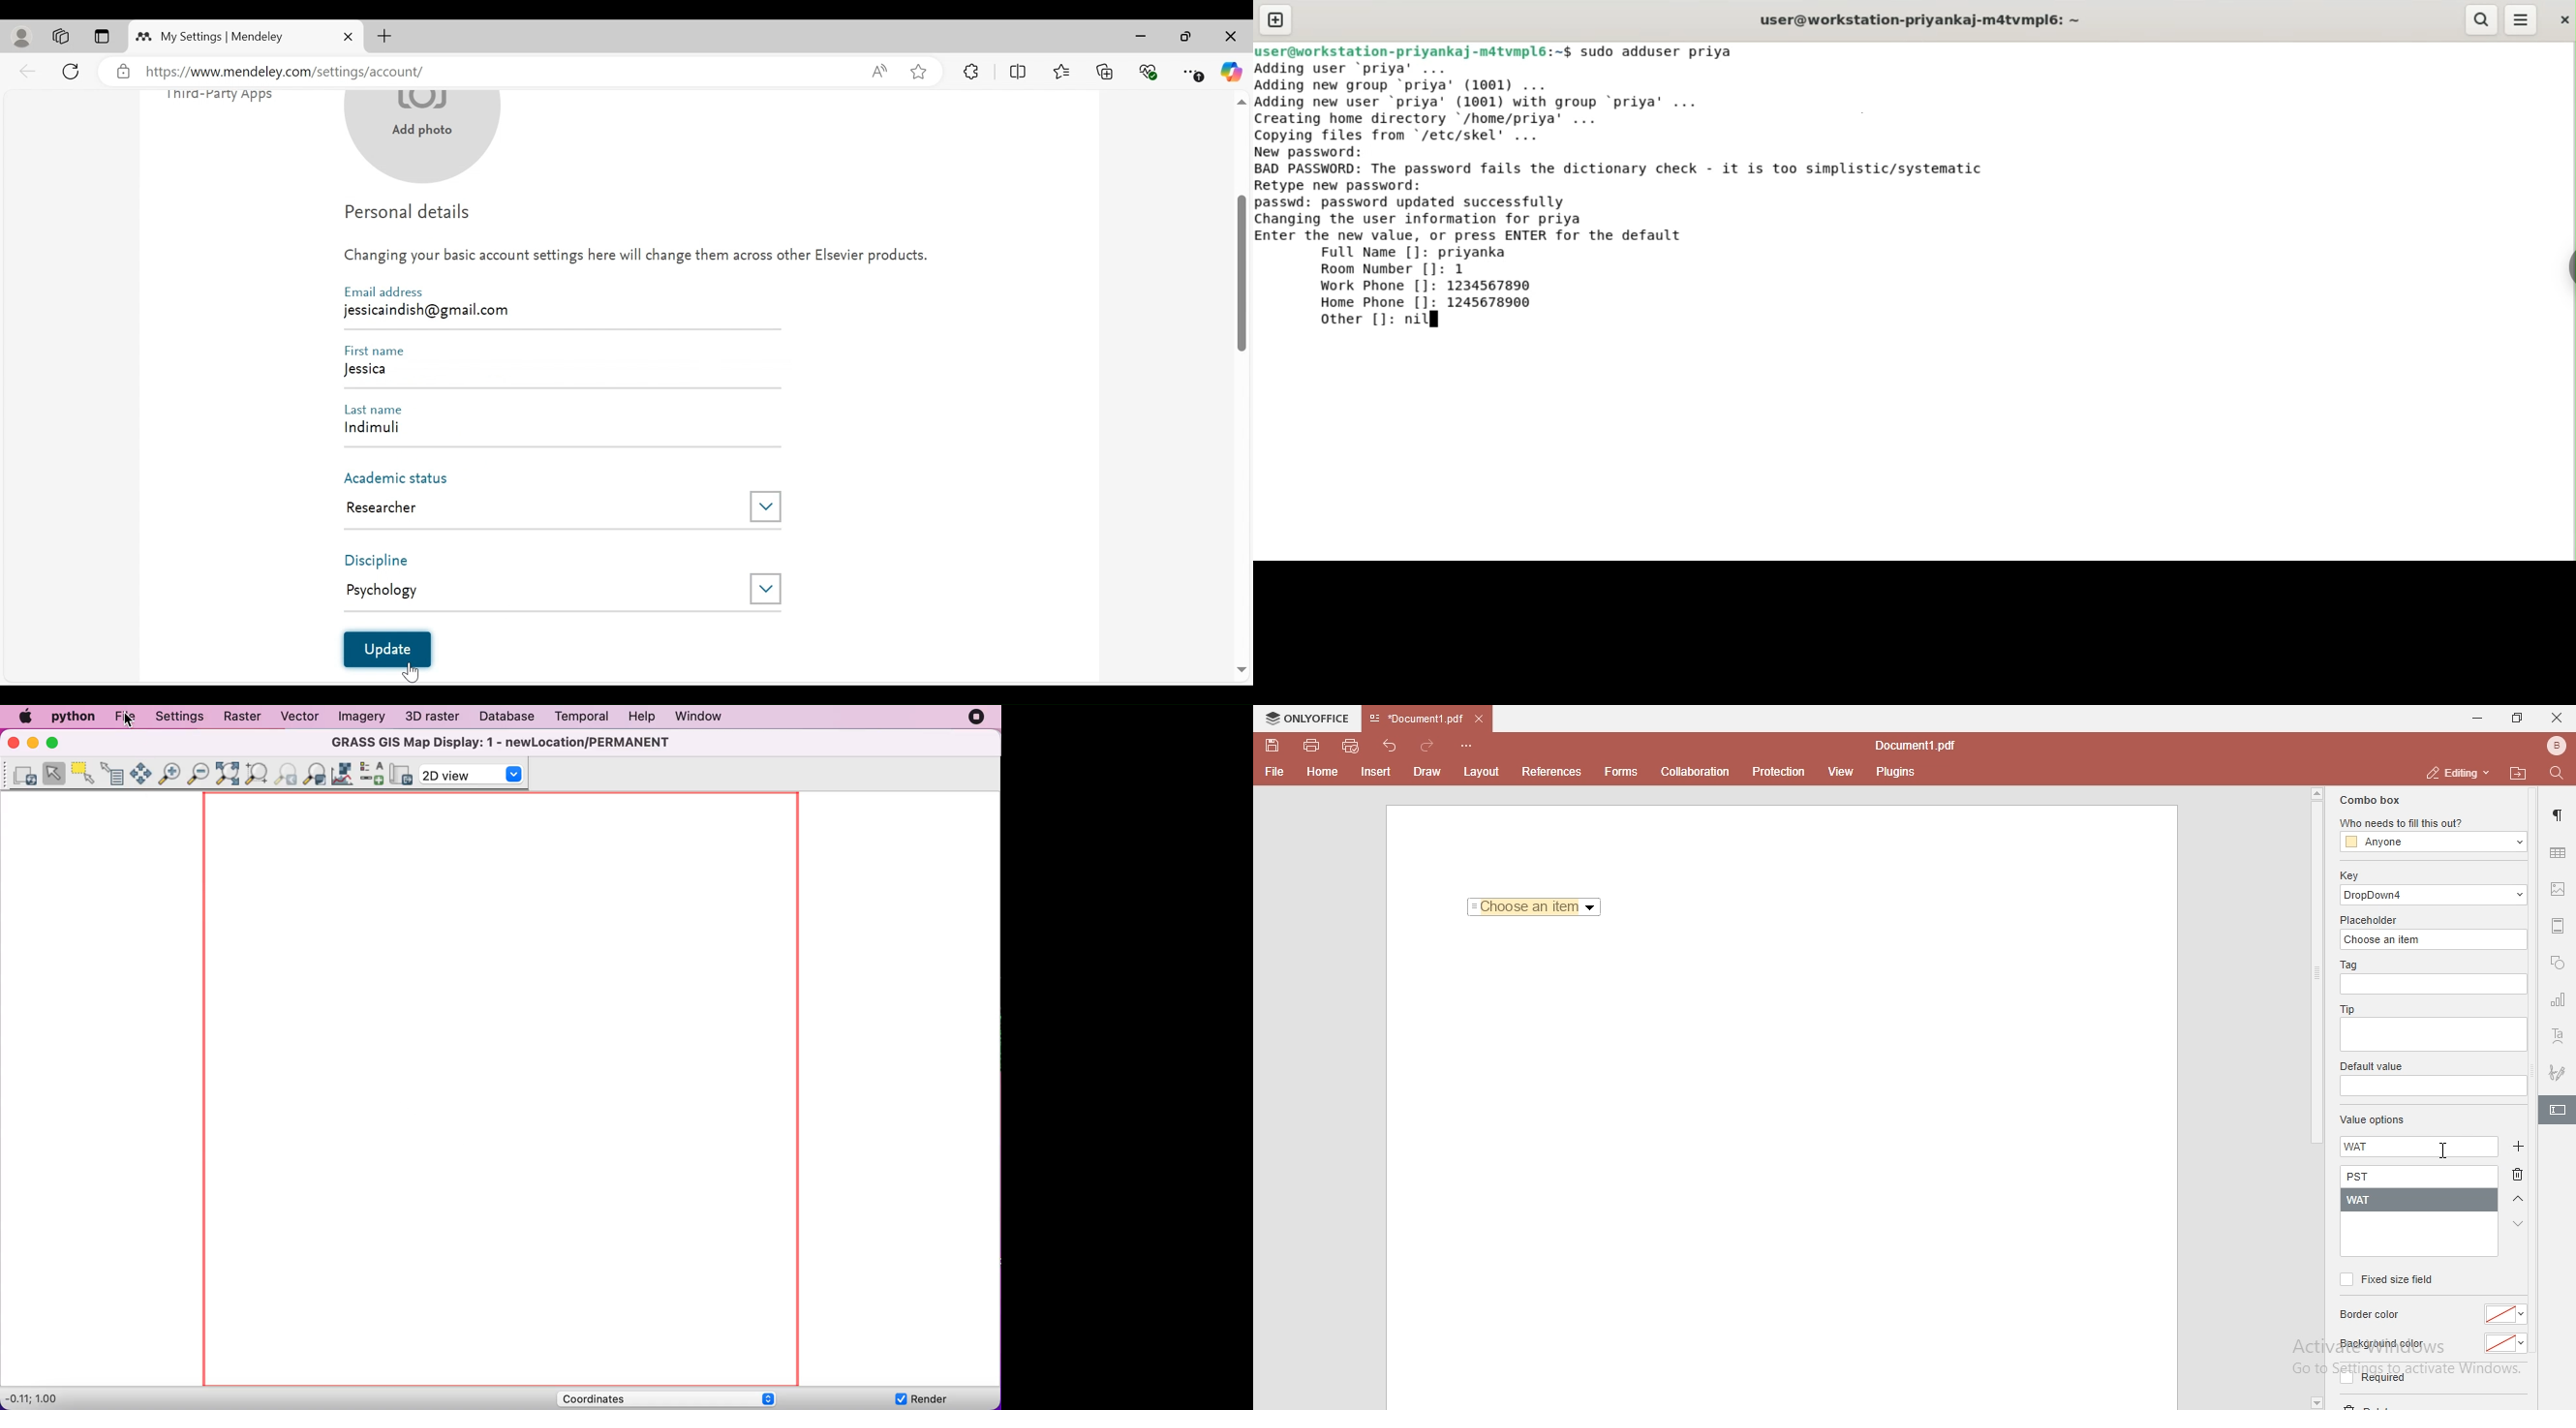 The width and height of the screenshot is (2576, 1428). What do you see at coordinates (1232, 72) in the screenshot?
I see `Copilot` at bounding box center [1232, 72].